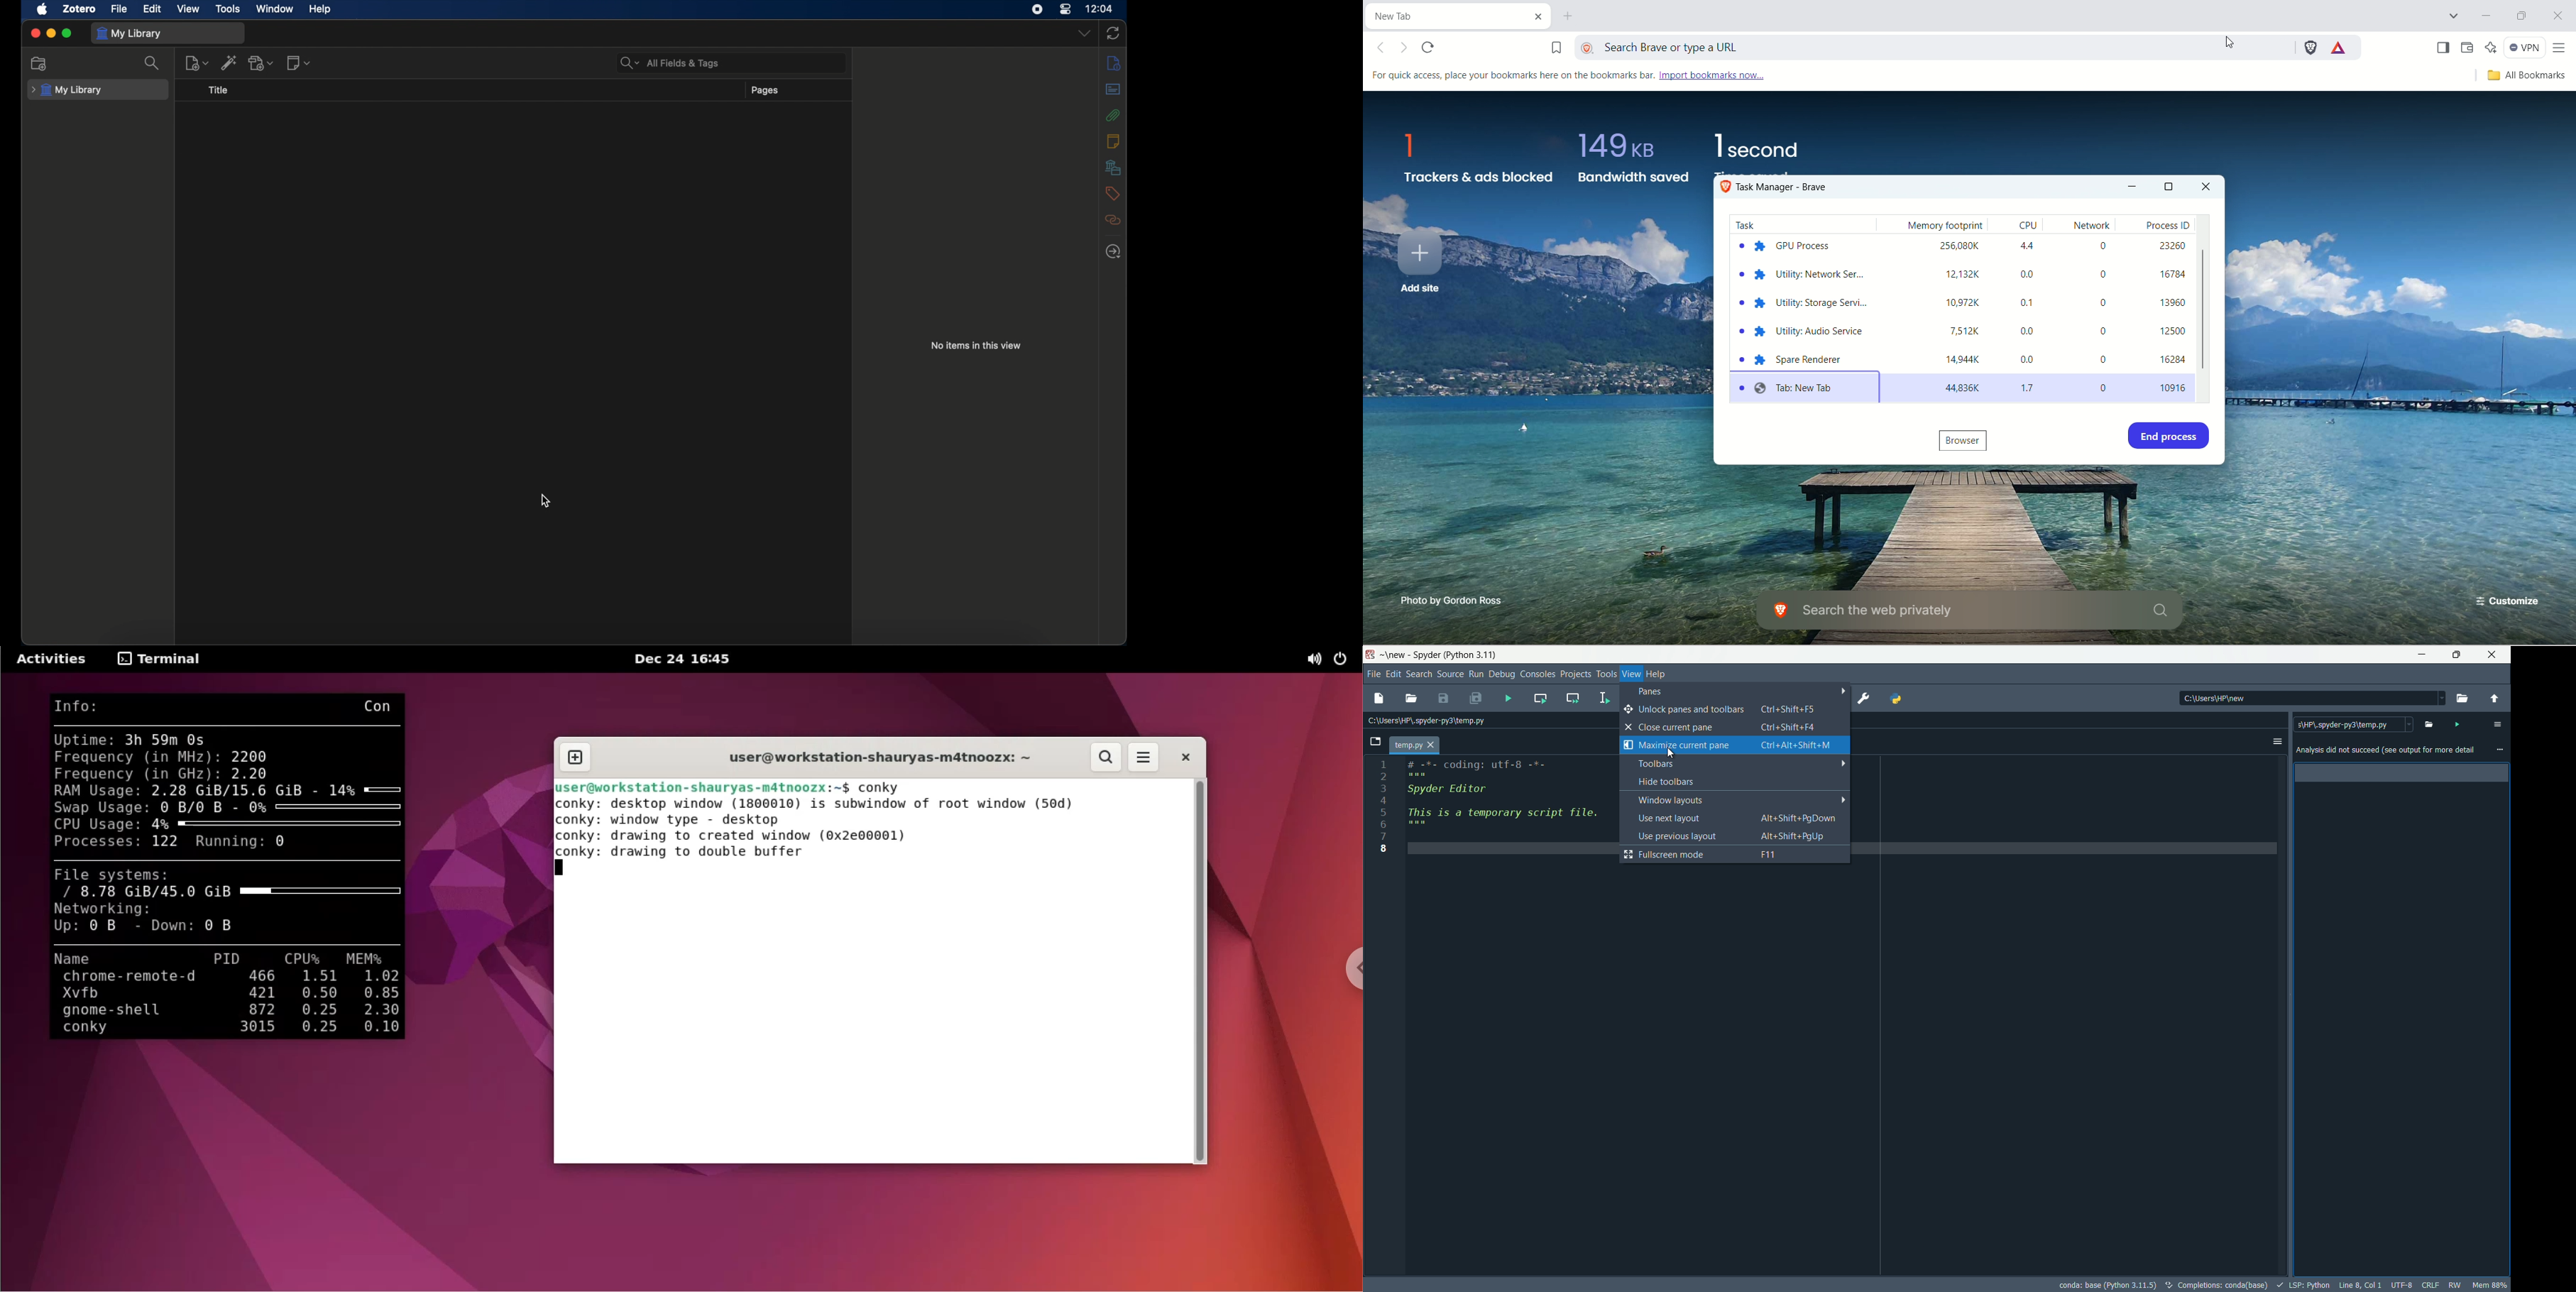  What do you see at coordinates (1502, 674) in the screenshot?
I see `debug menu` at bounding box center [1502, 674].